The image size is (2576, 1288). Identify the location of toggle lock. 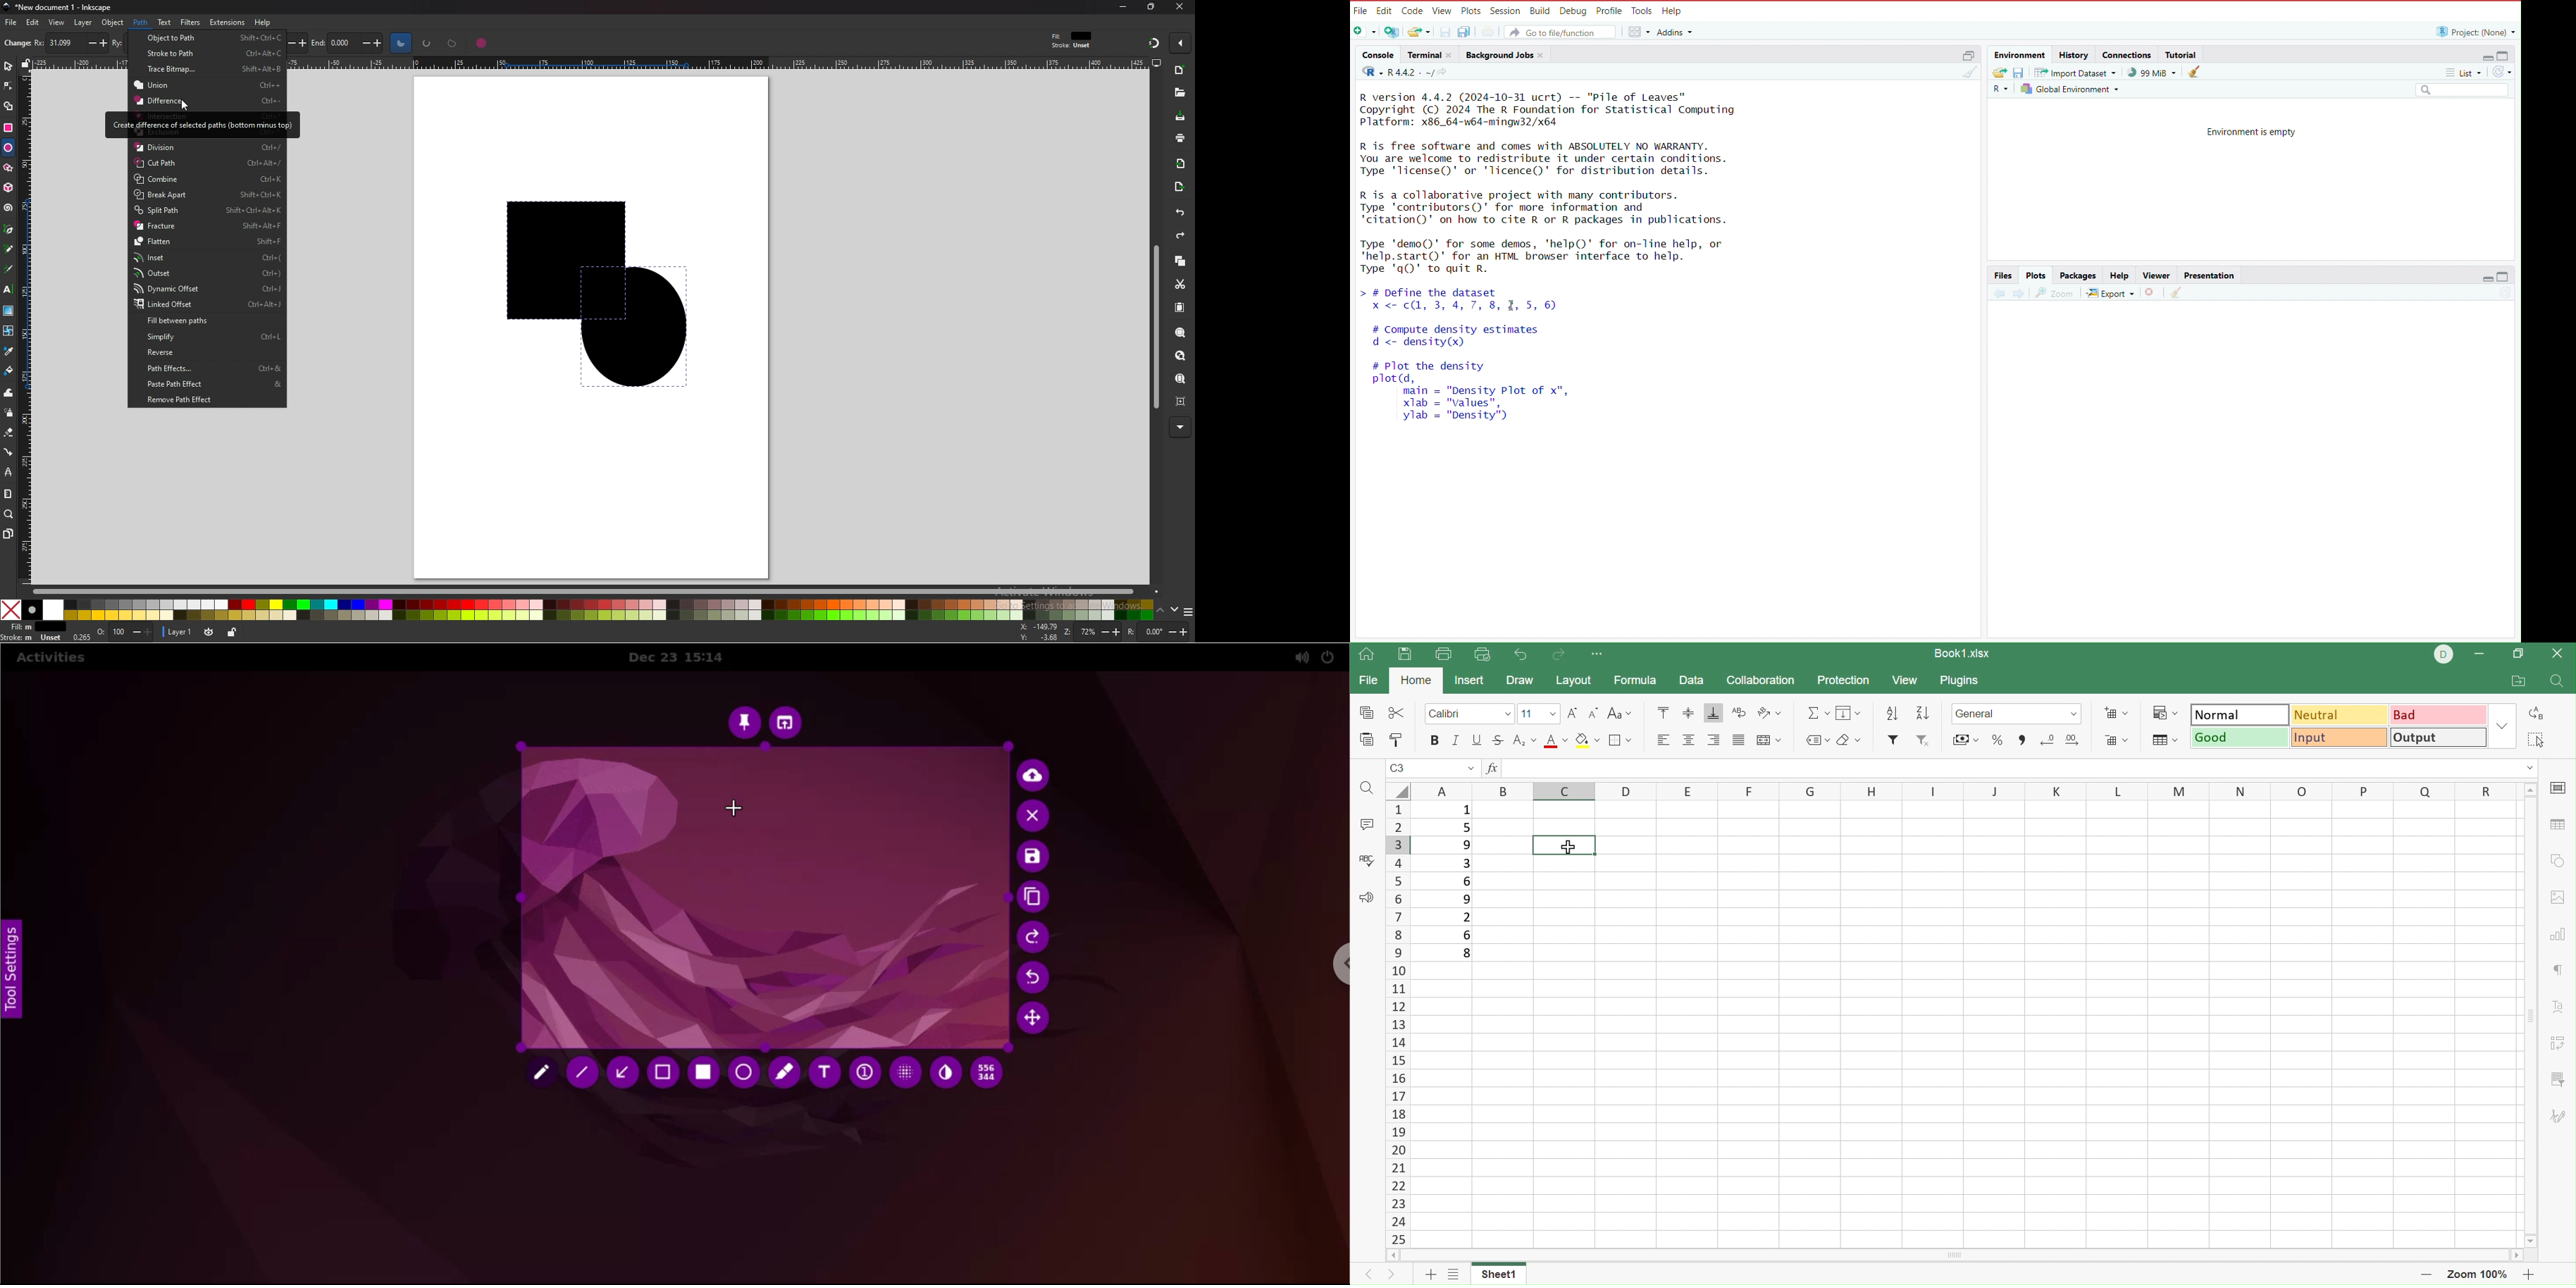
(230, 632).